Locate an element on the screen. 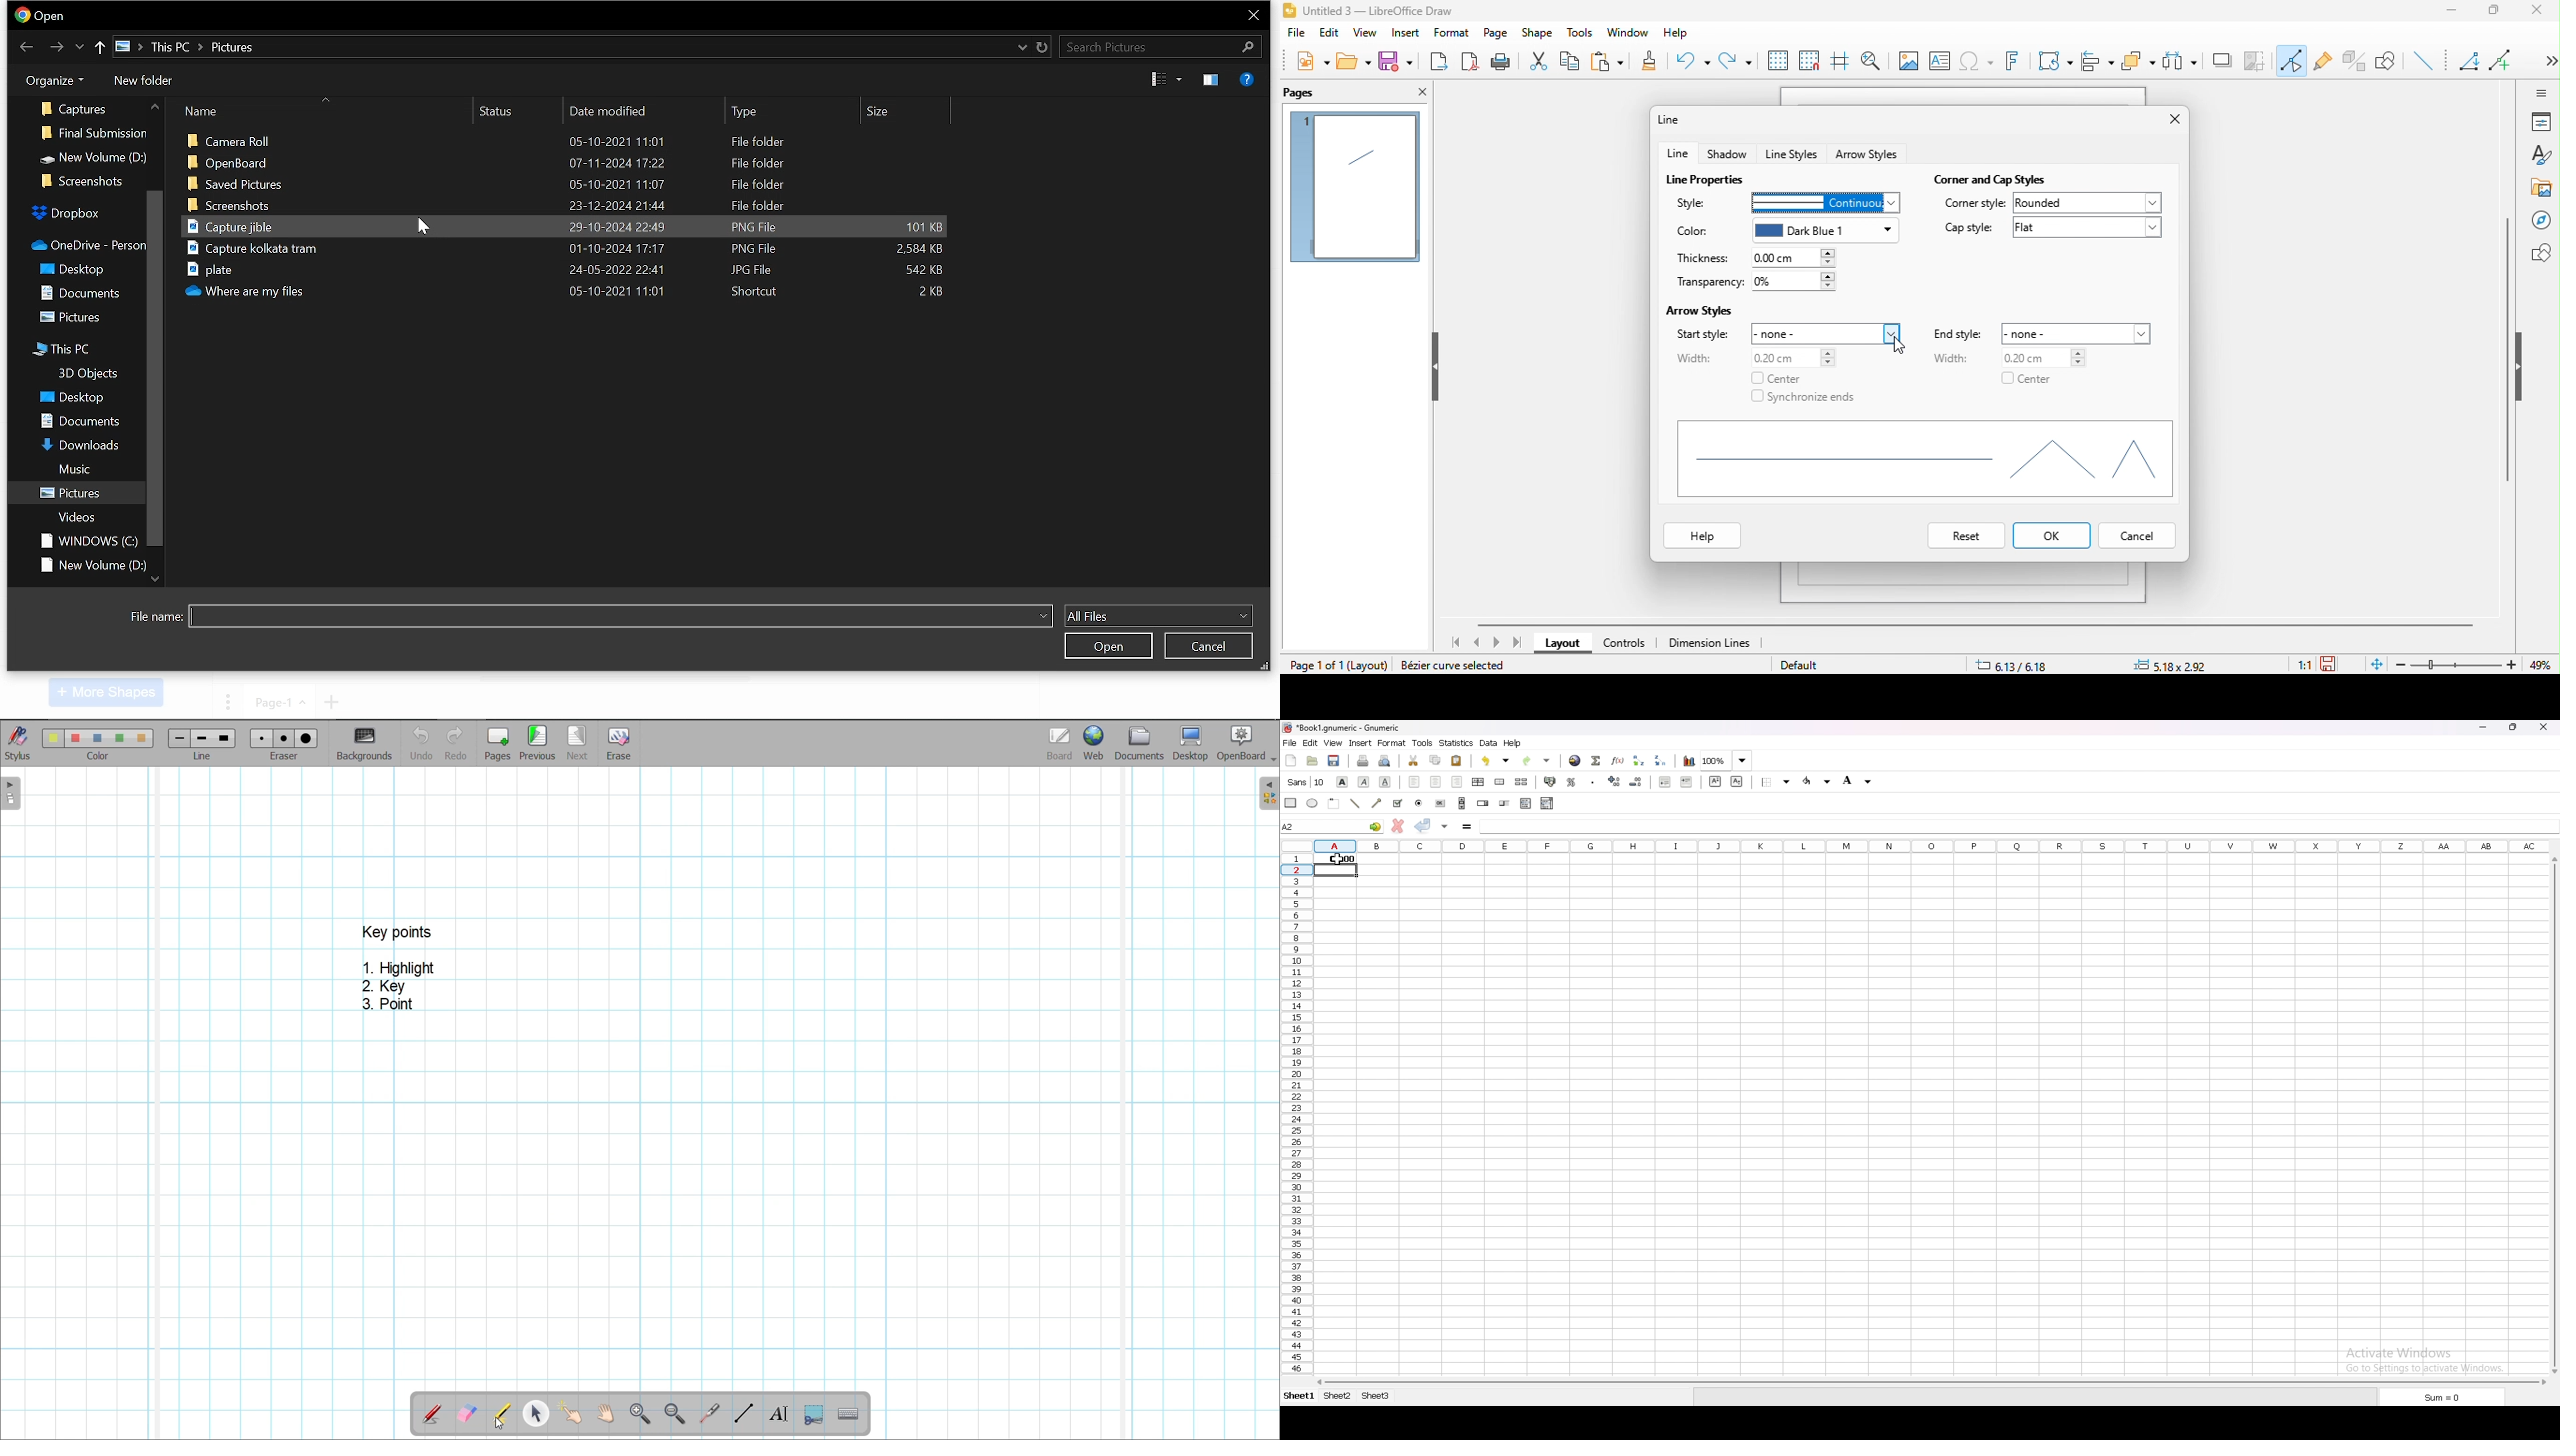 Image resolution: width=2576 pixels, height=1456 pixels. shadow is located at coordinates (1729, 153).